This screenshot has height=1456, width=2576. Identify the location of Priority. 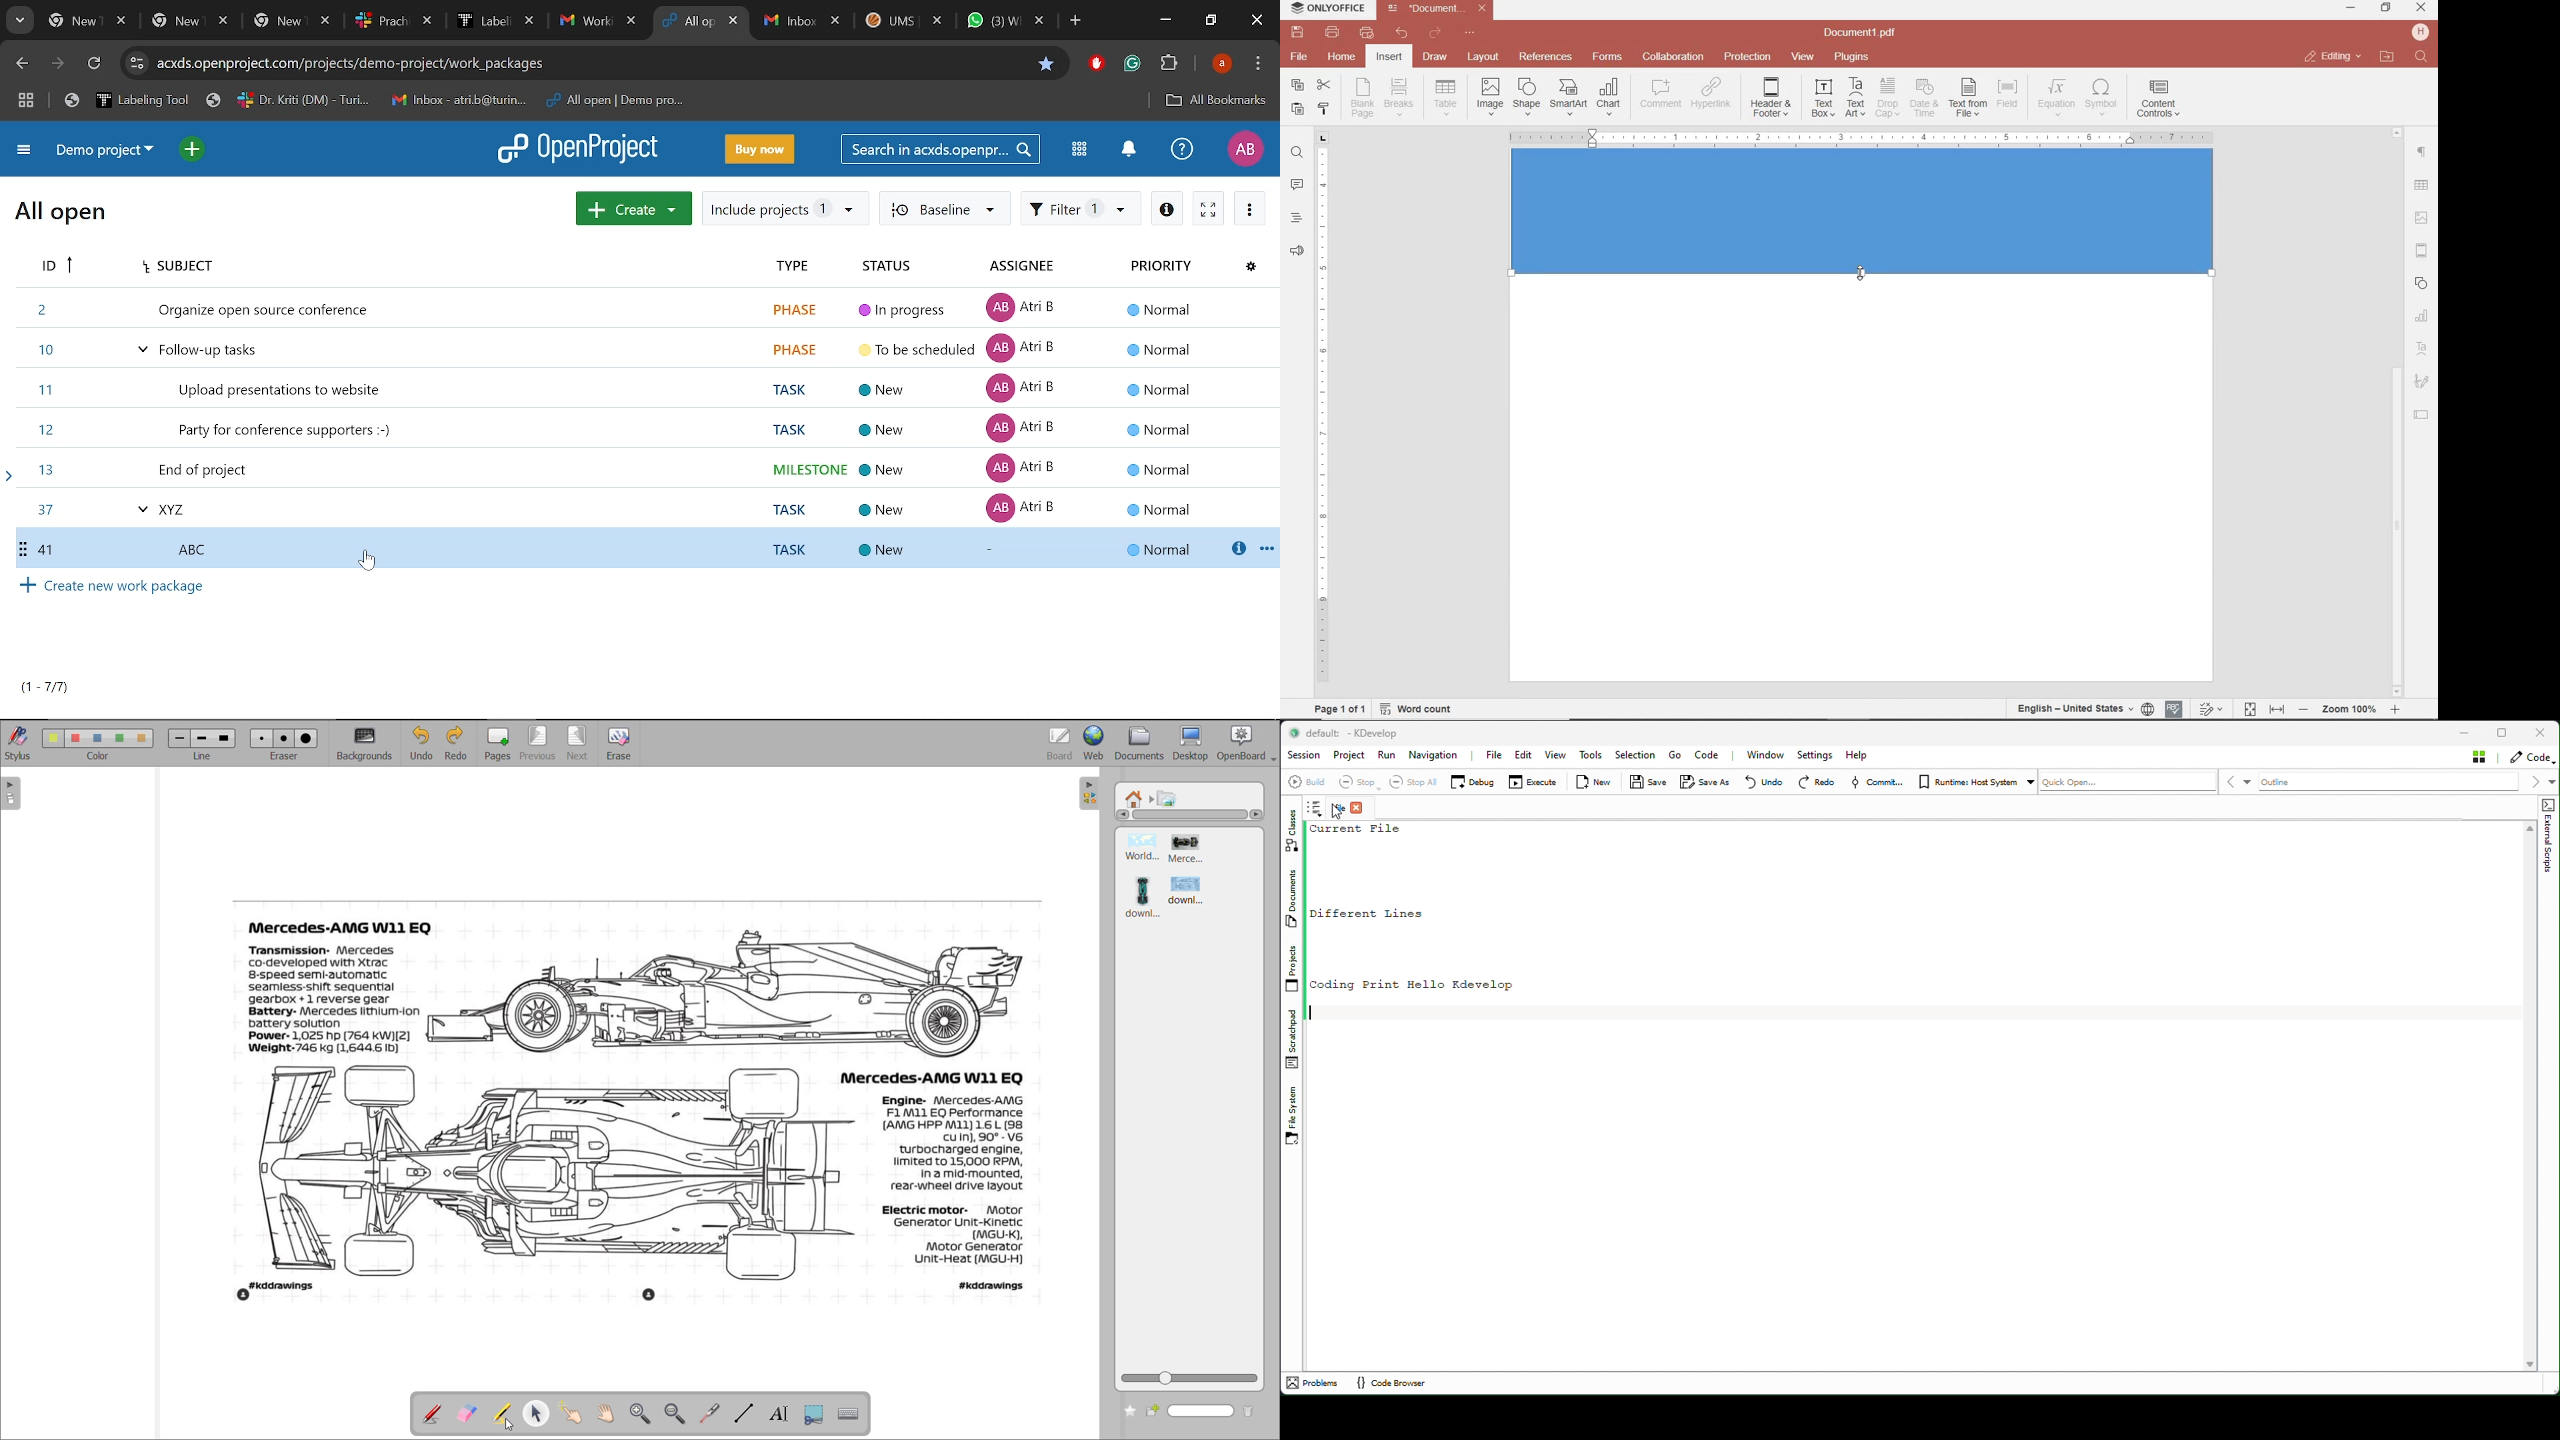
(1171, 264).